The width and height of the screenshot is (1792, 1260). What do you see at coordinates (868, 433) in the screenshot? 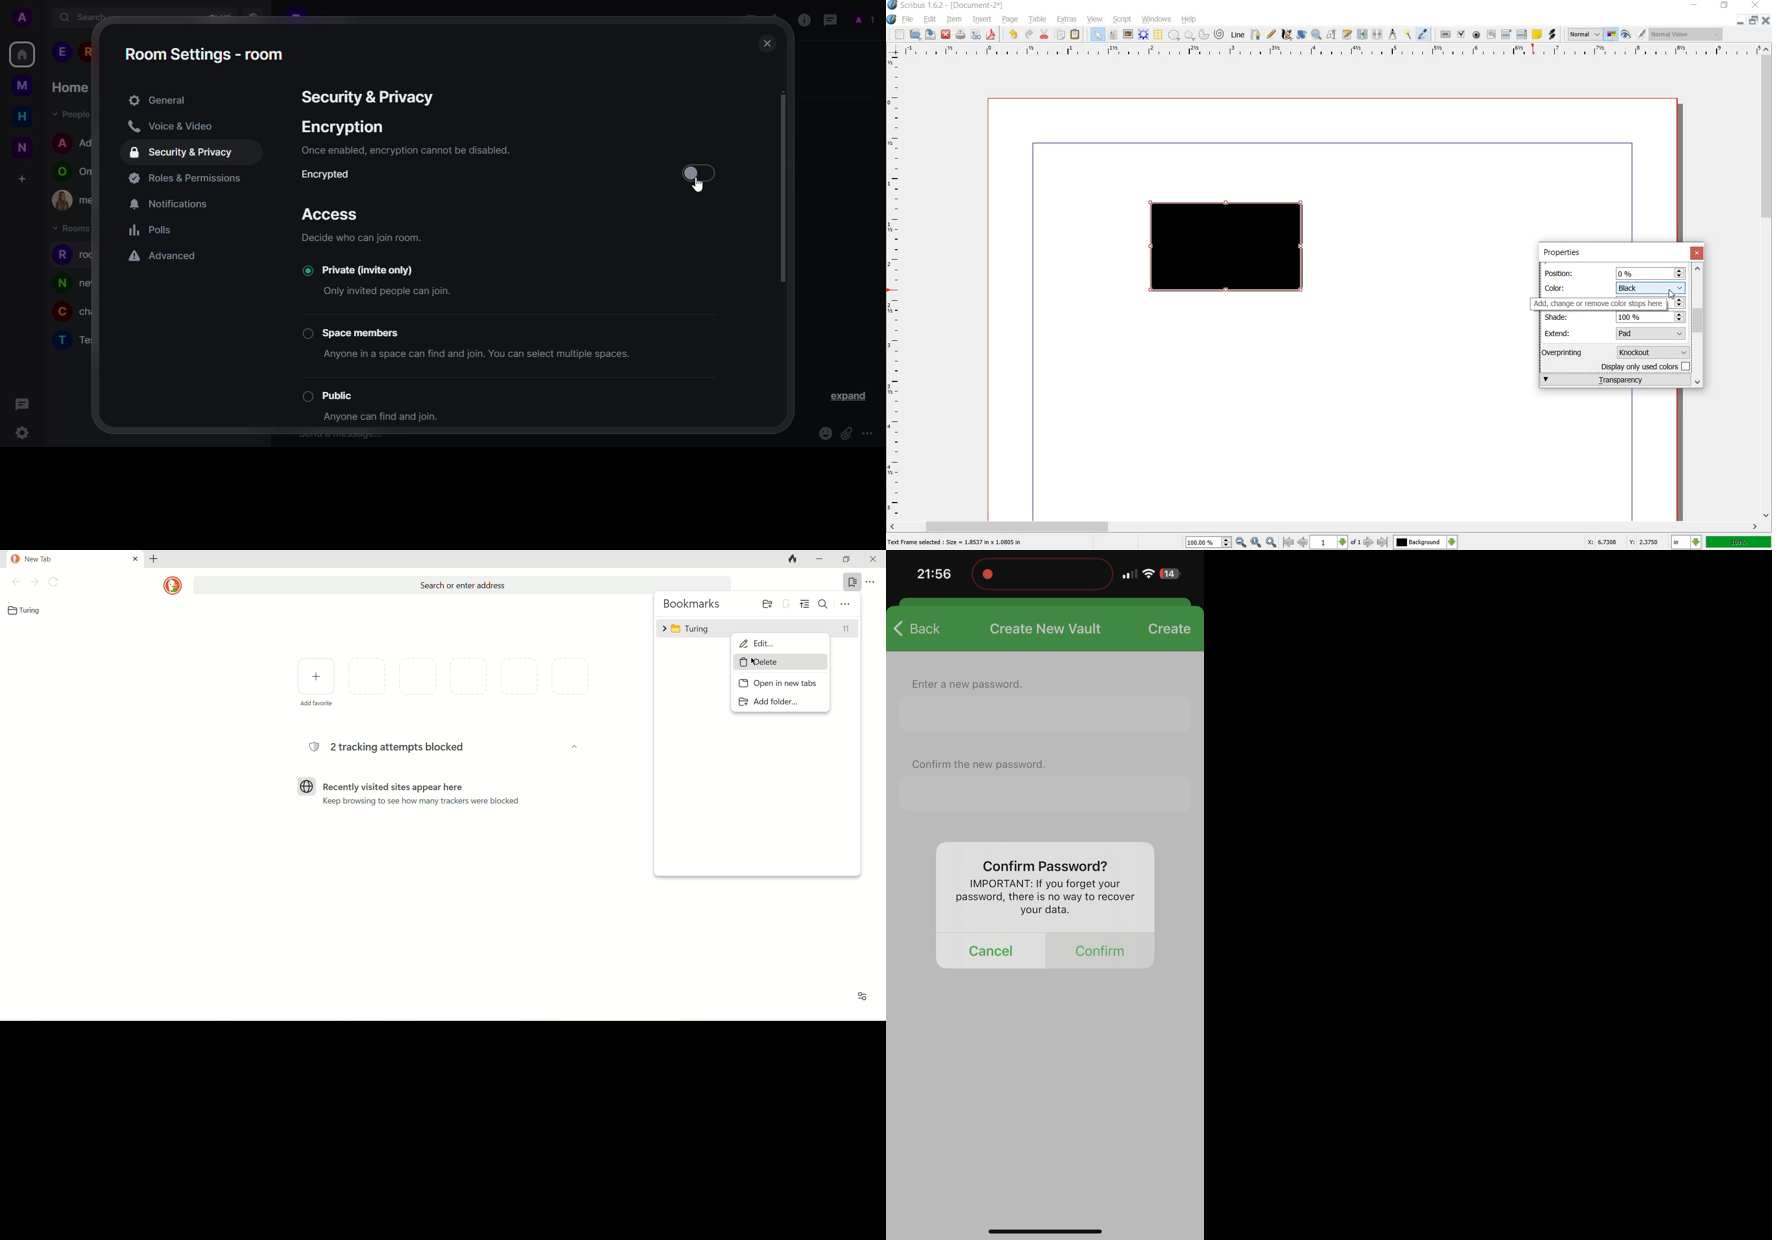
I see `more` at bounding box center [868, 433].